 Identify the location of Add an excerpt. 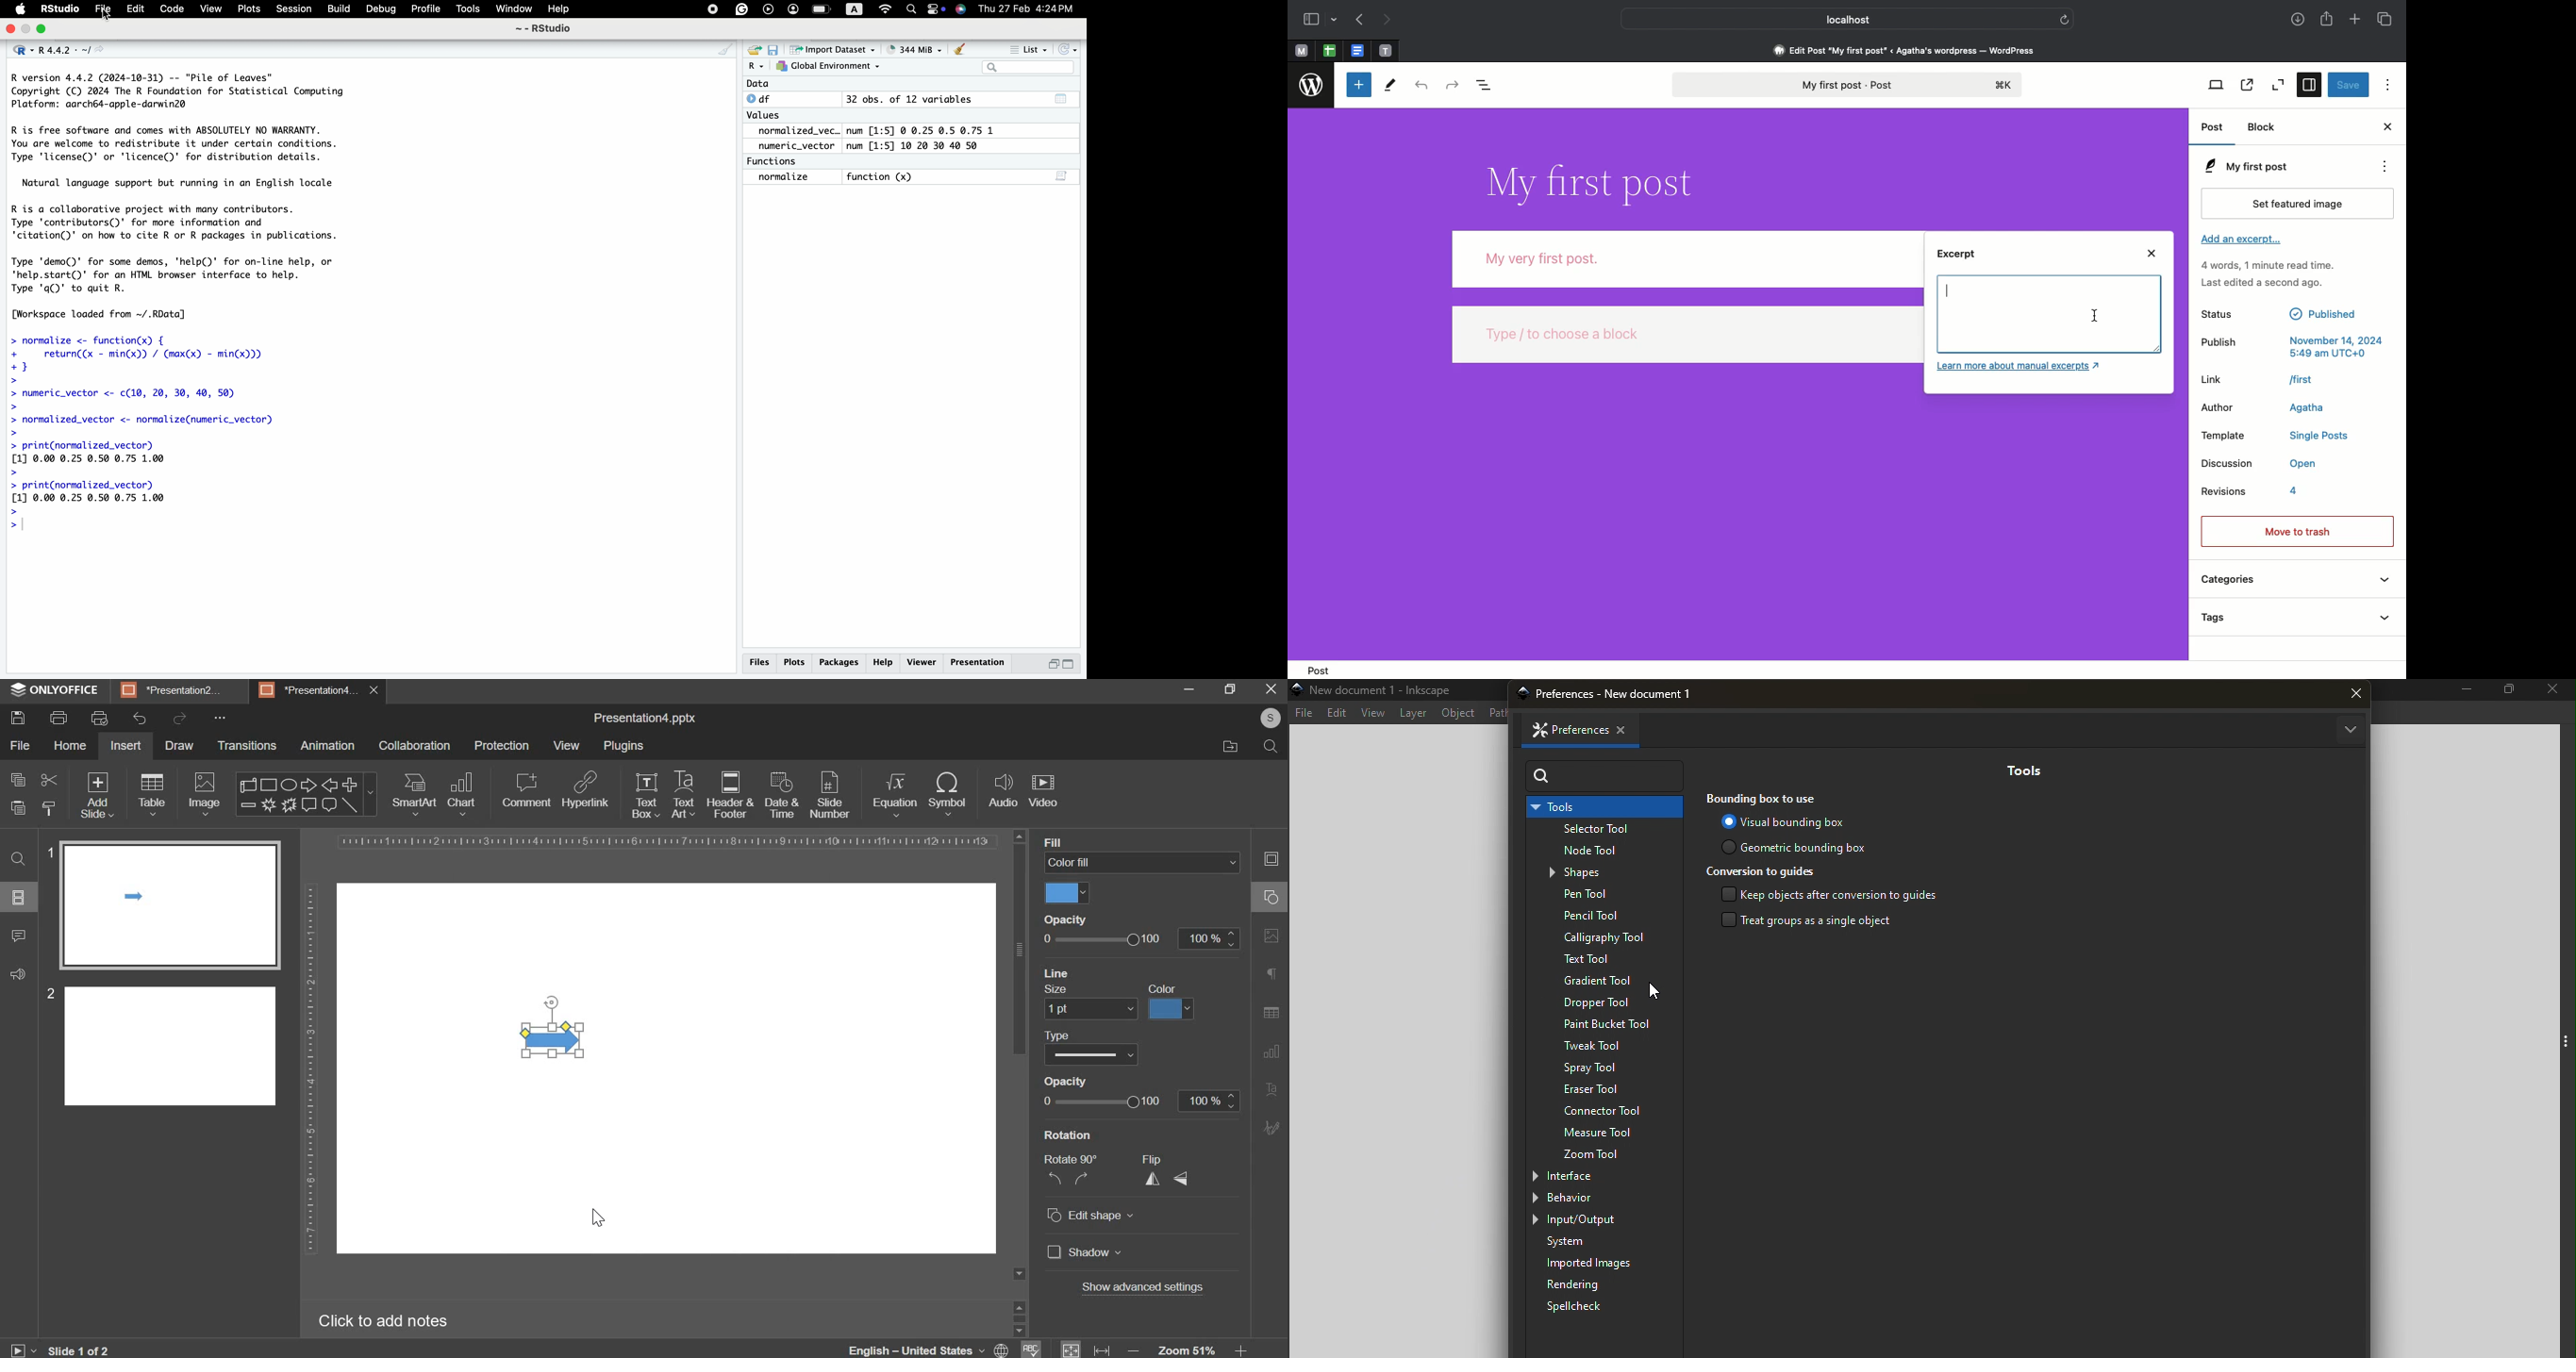
(2243, 242).